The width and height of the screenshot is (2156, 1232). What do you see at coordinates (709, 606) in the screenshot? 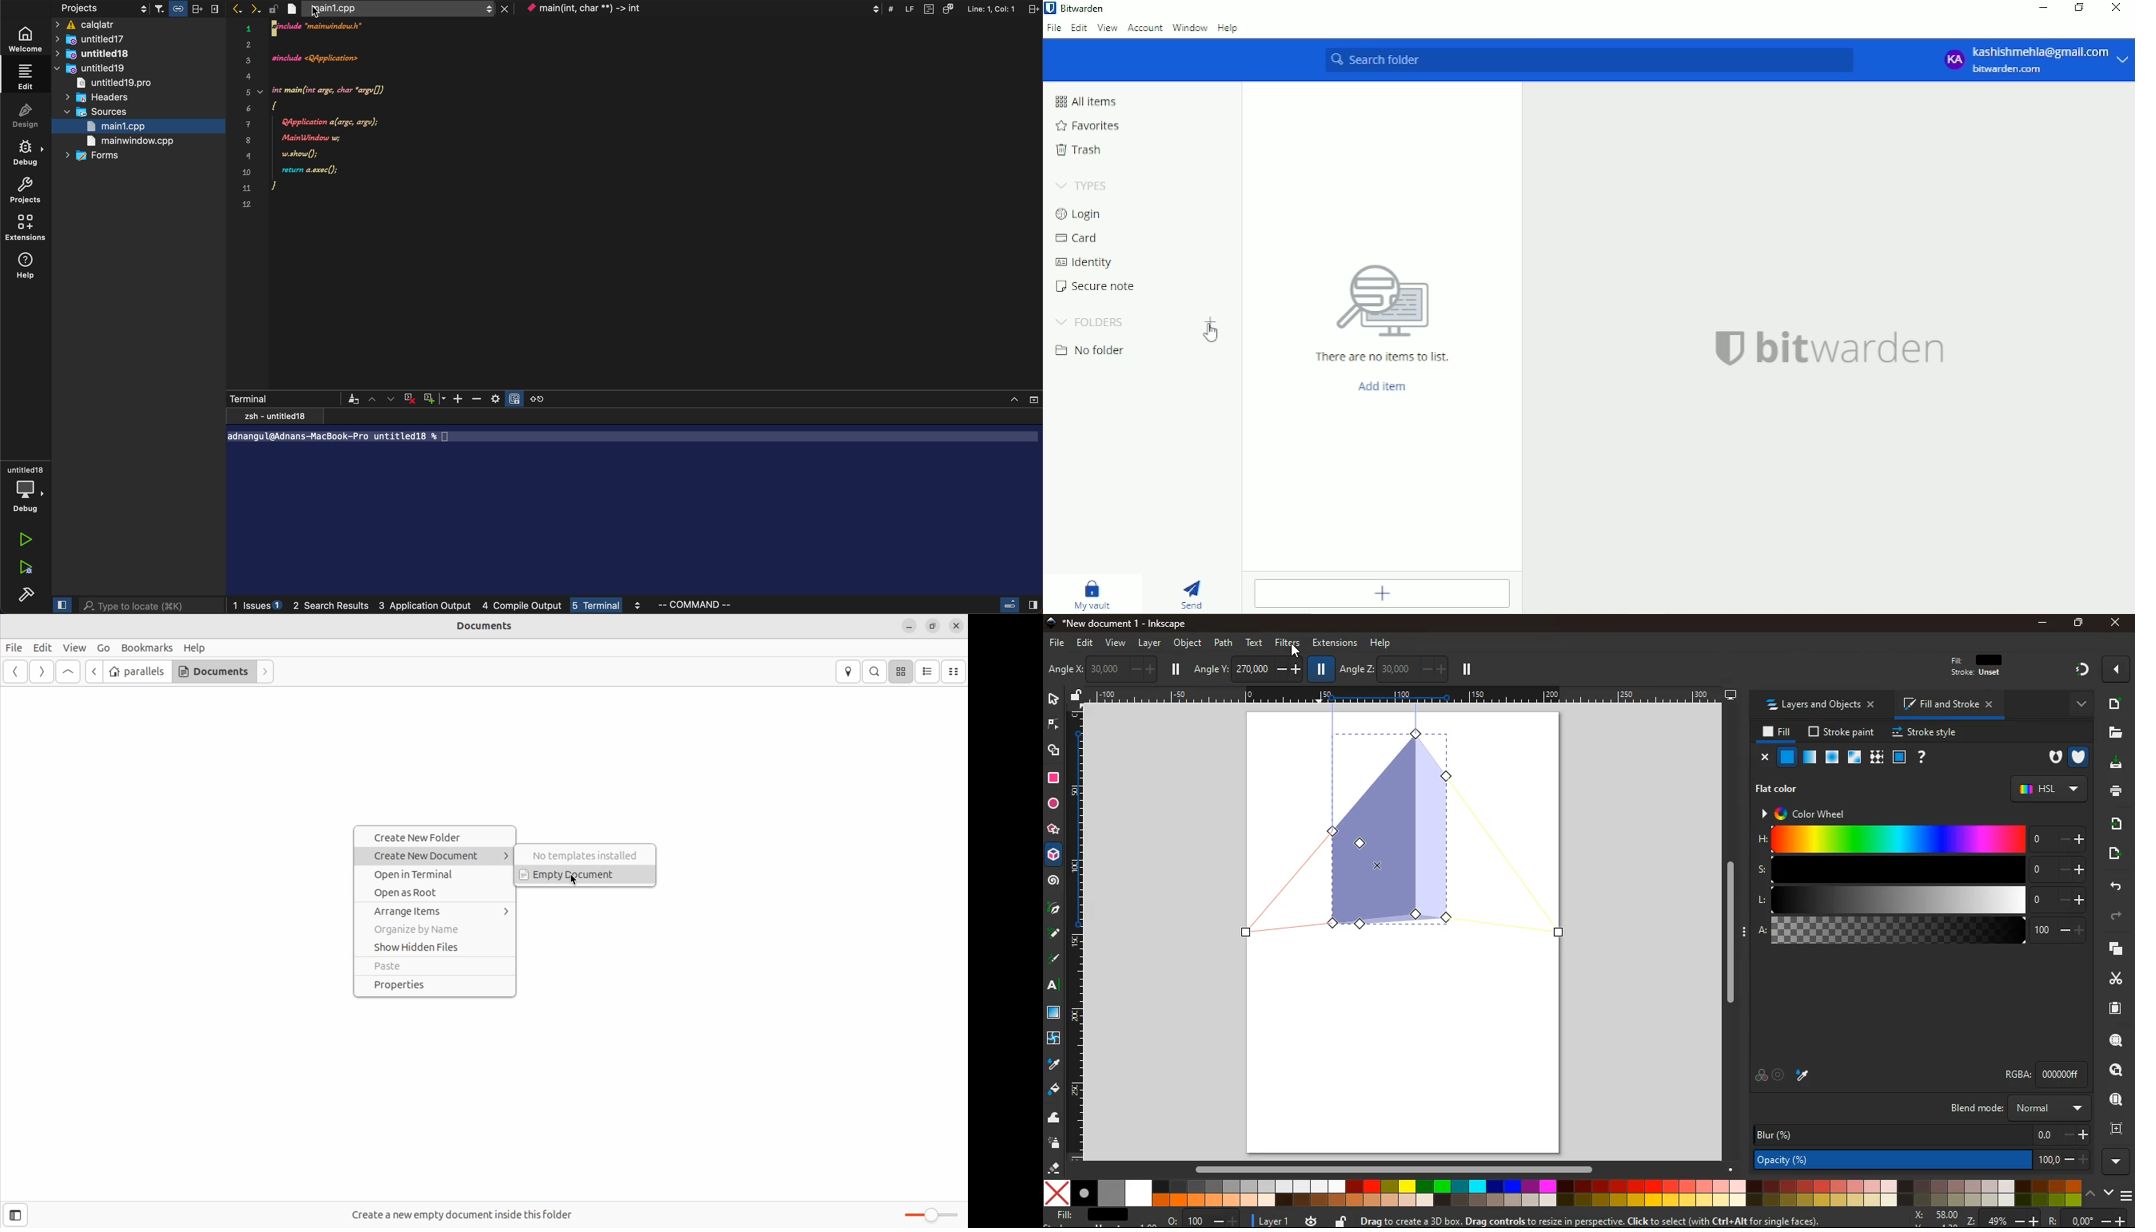
I see `command` at bounding box center [709, 606].